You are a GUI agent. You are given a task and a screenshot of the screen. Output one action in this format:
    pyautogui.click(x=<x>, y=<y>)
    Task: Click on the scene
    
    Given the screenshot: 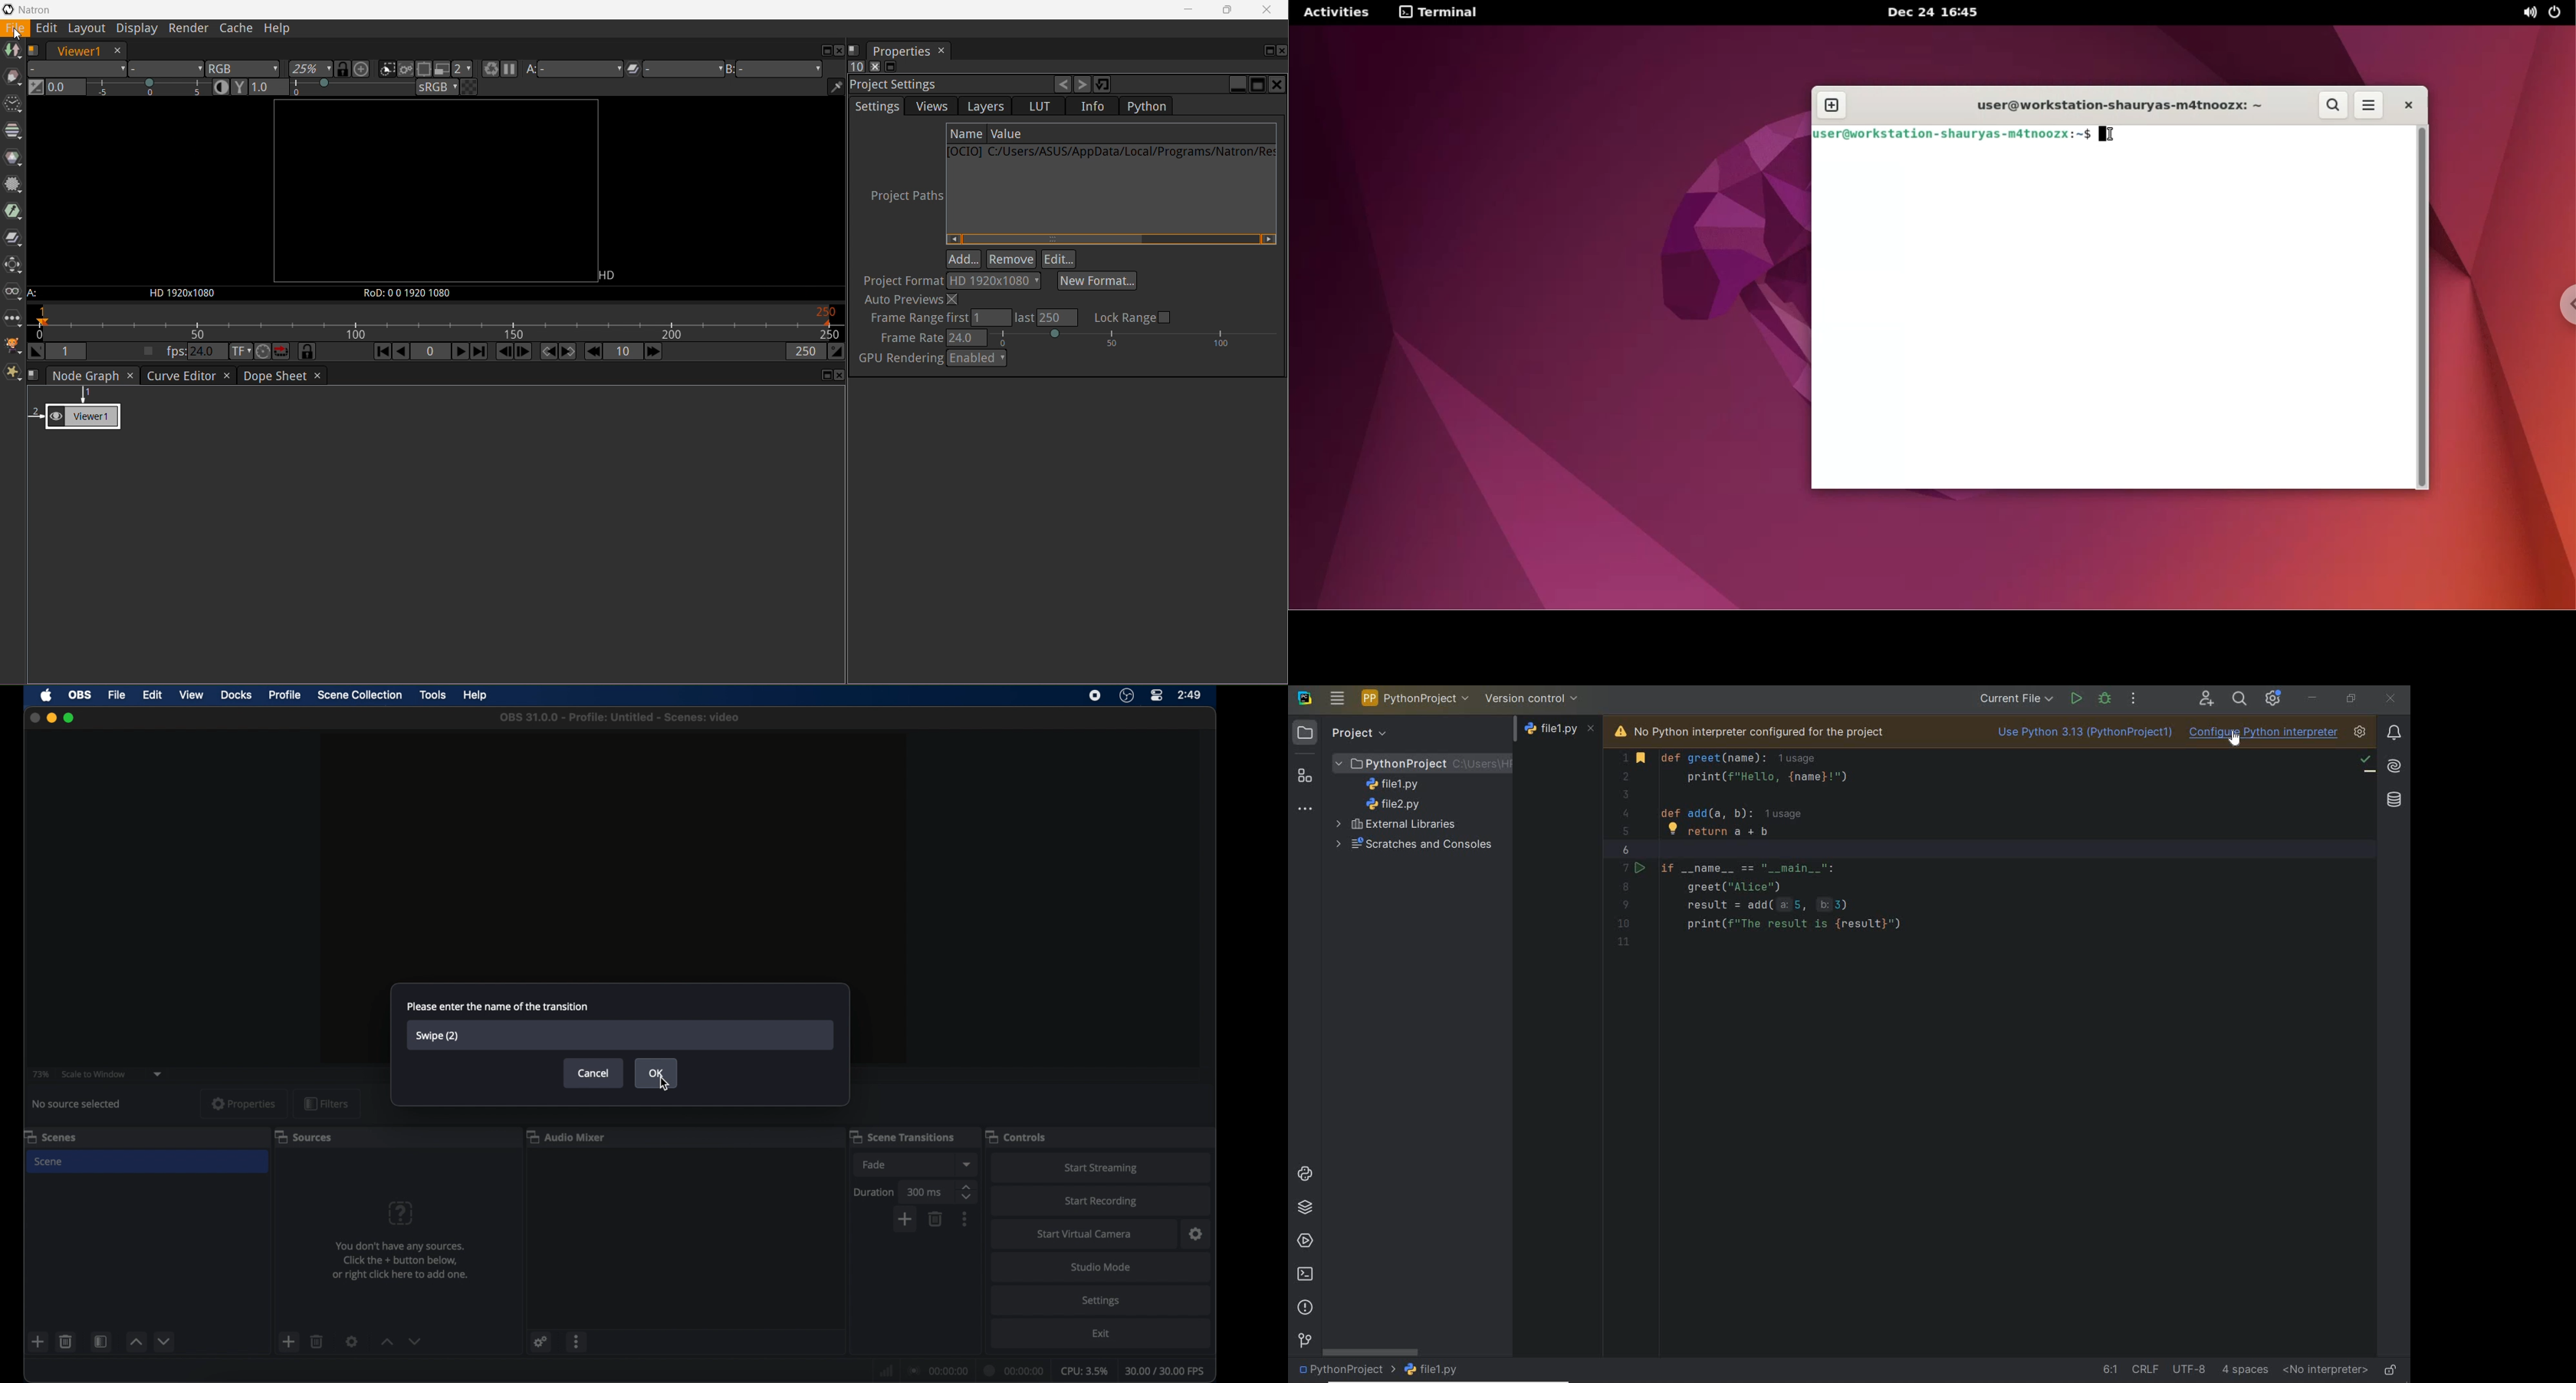 What is the action you would take?
    pyautogui.click(x=49, y=1161)
    